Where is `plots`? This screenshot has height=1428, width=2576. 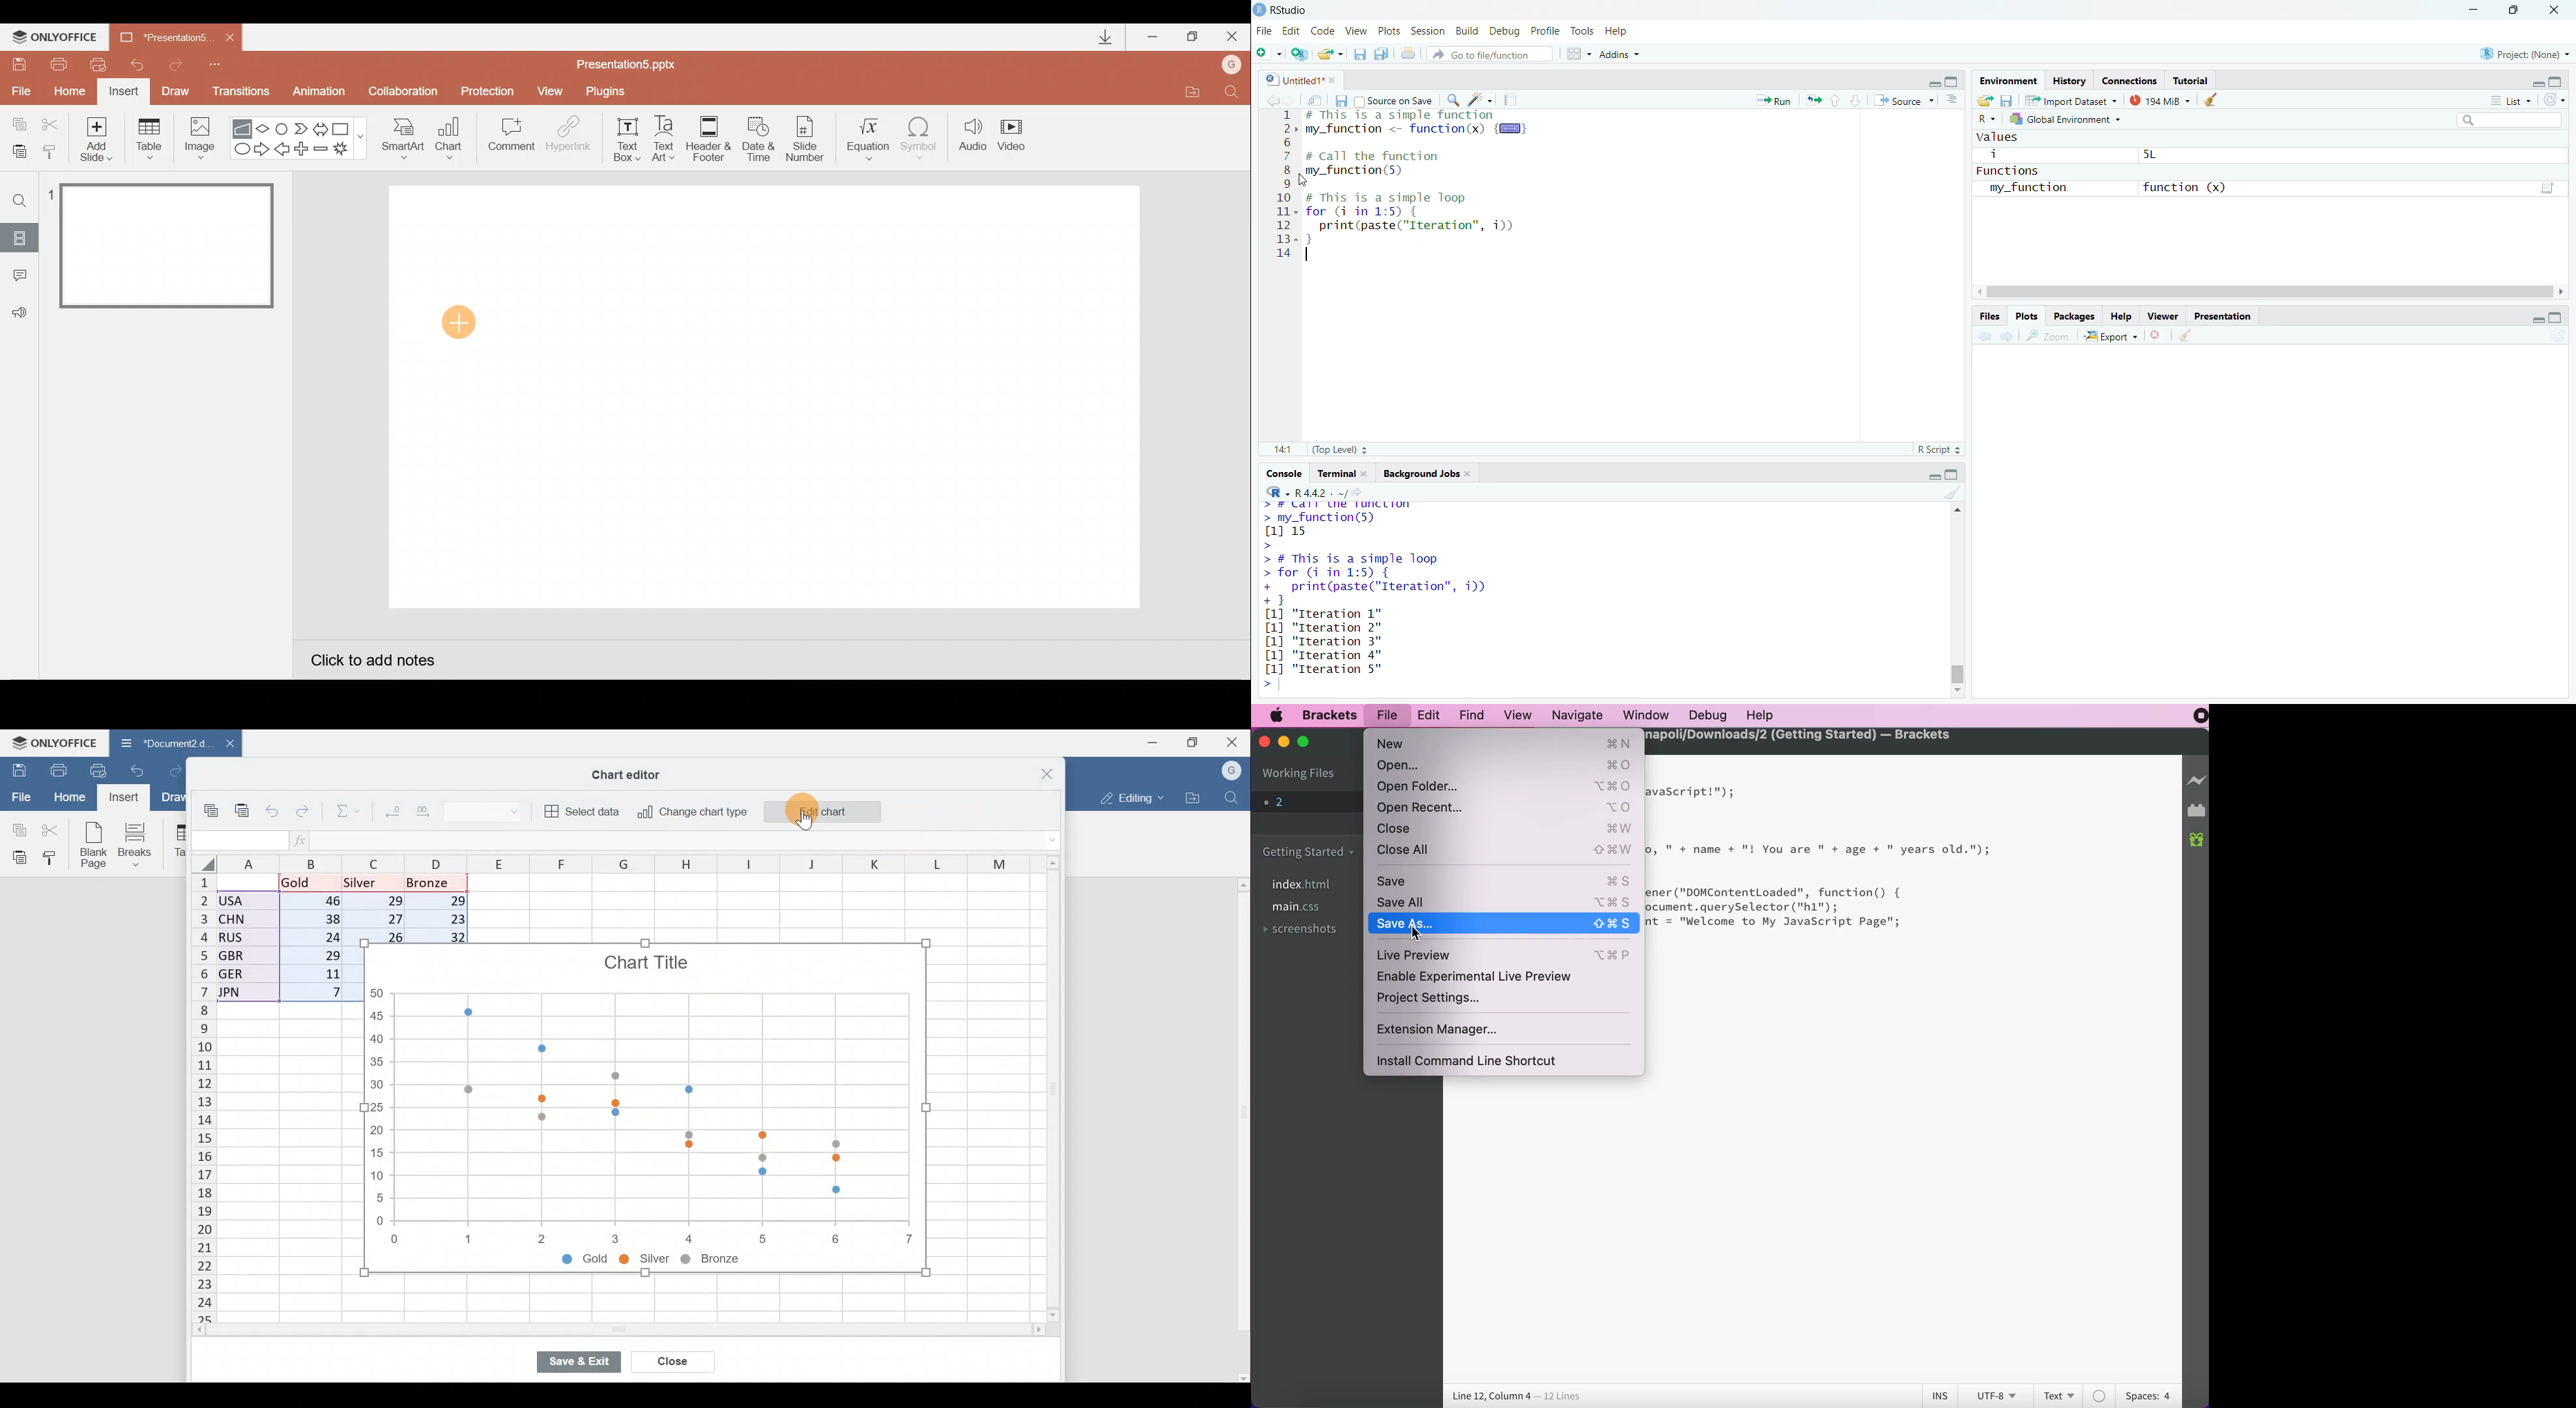
plots is located at coordinates (2027, 317).